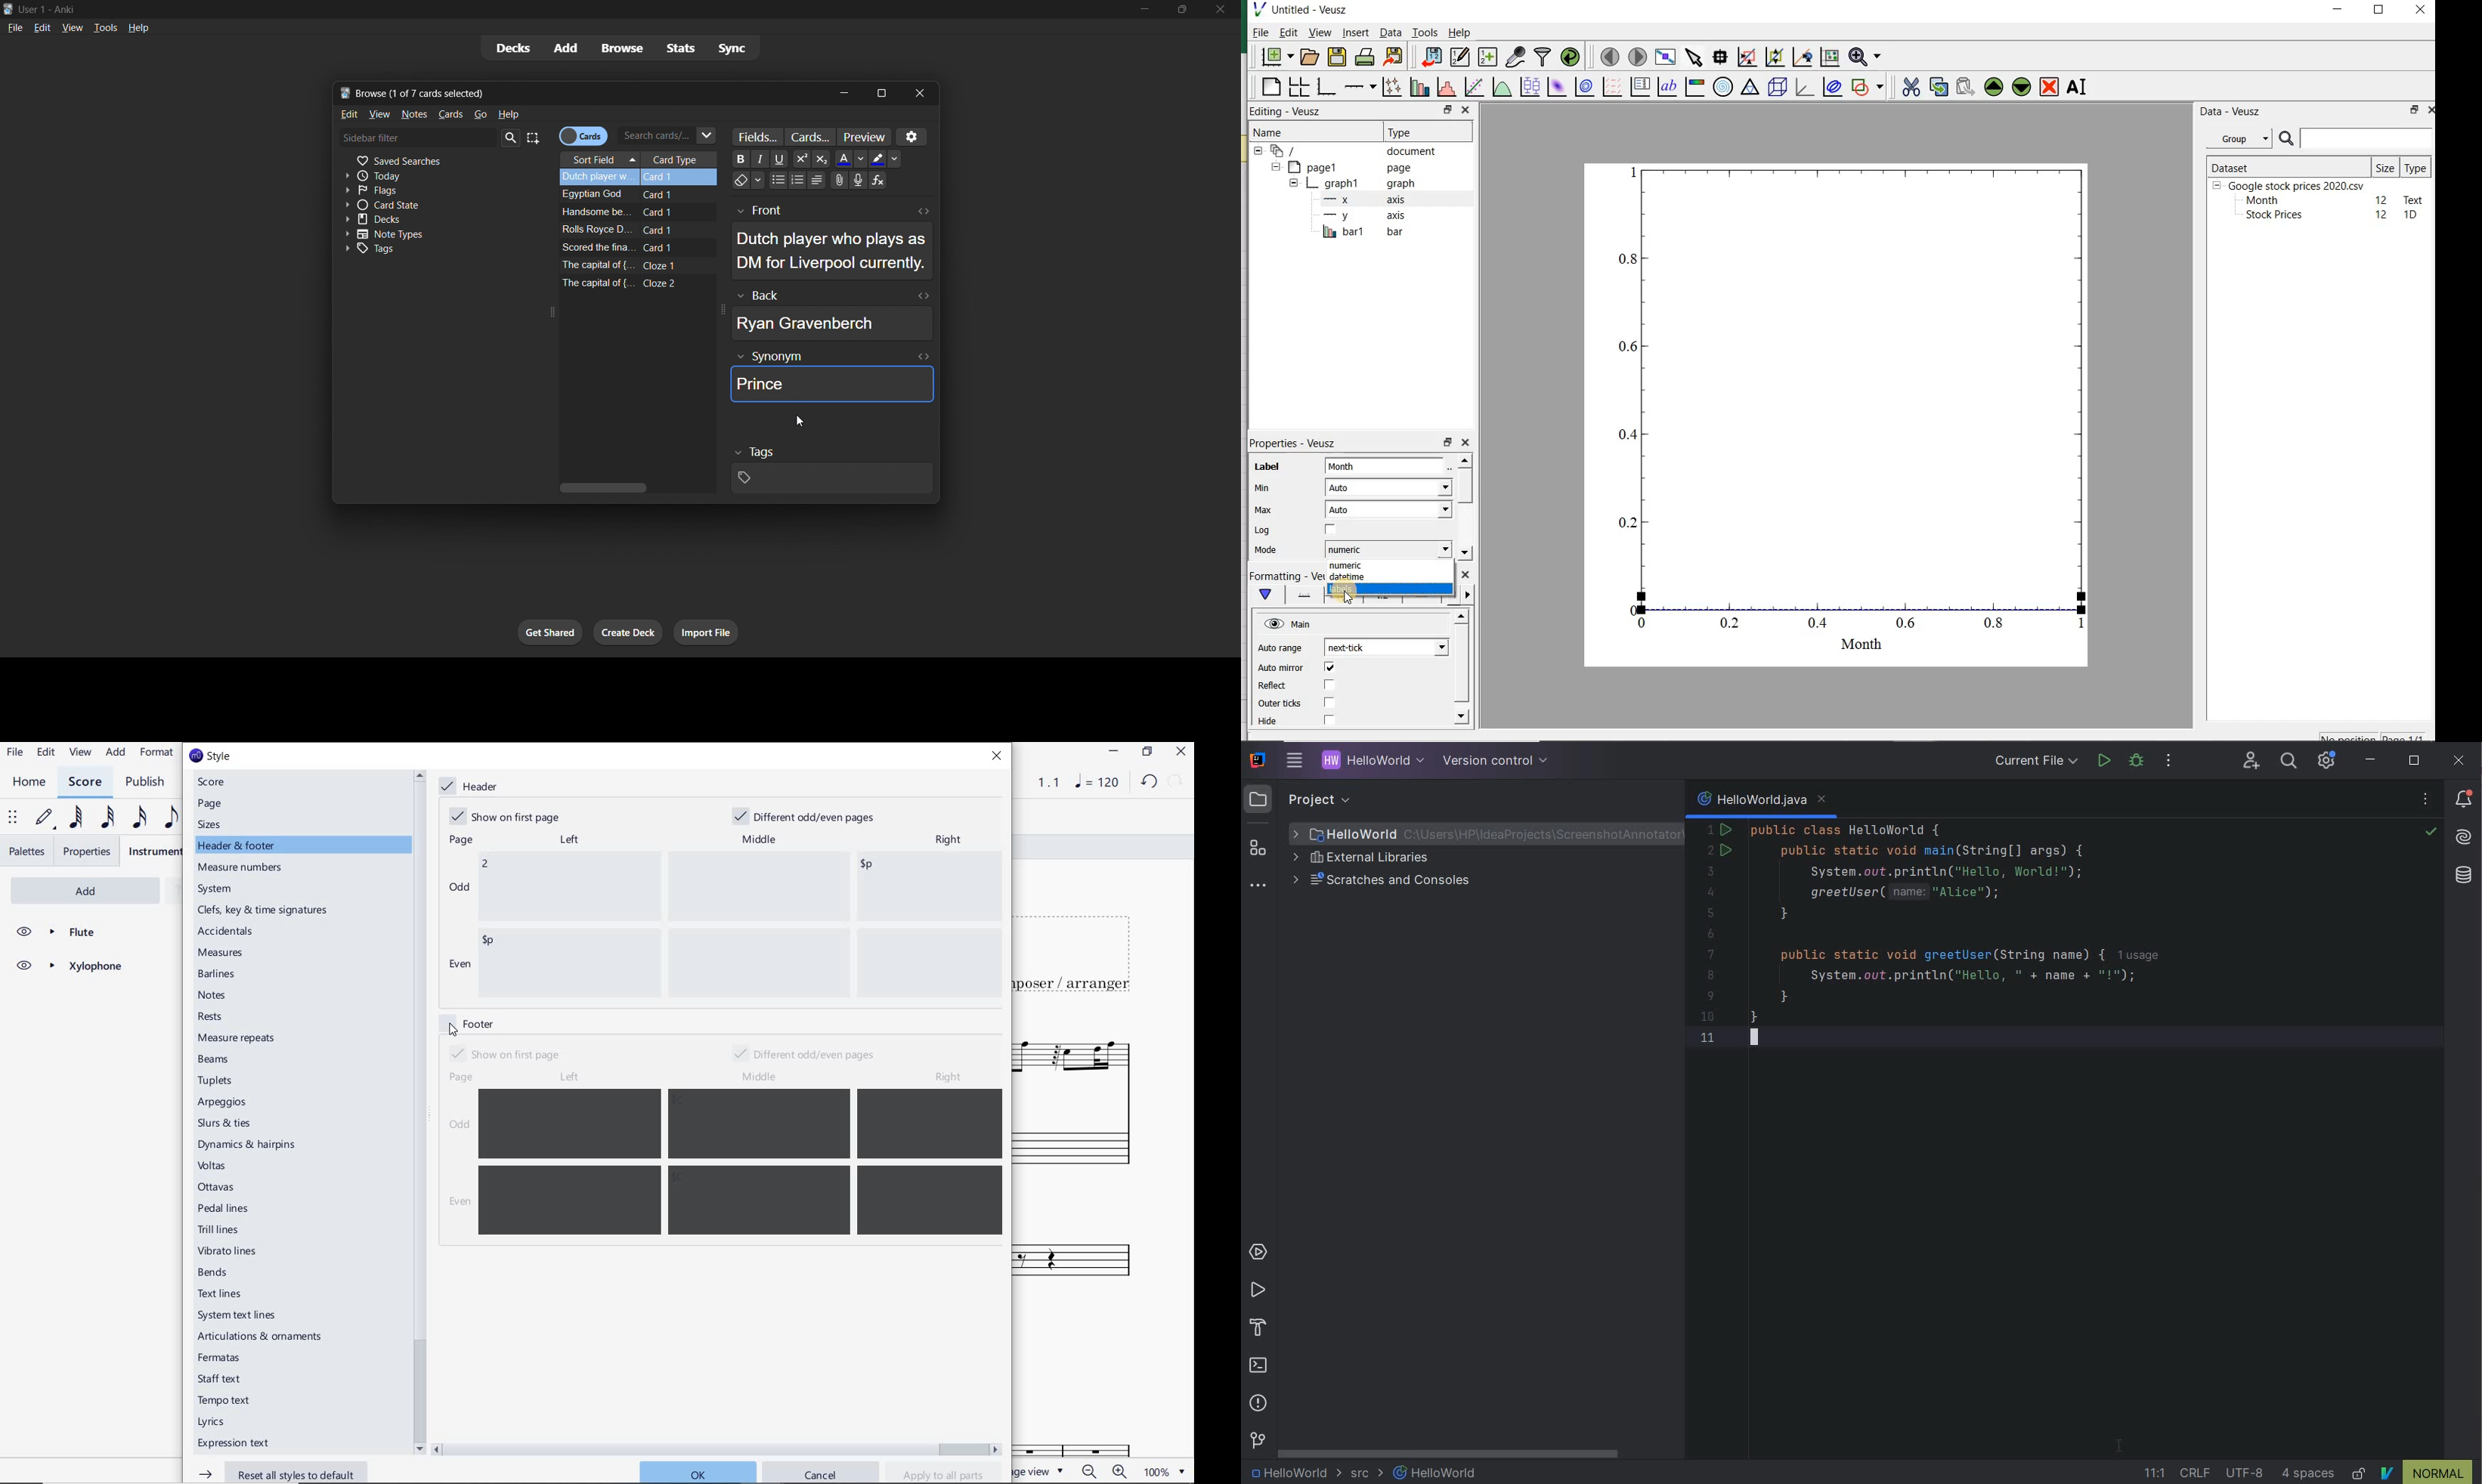 The width and height of the screenshot is (2492, 1484). What do you see at coordinates (452, 114) in the screenshot?
I see `cards` at bounding box center [452, 114].